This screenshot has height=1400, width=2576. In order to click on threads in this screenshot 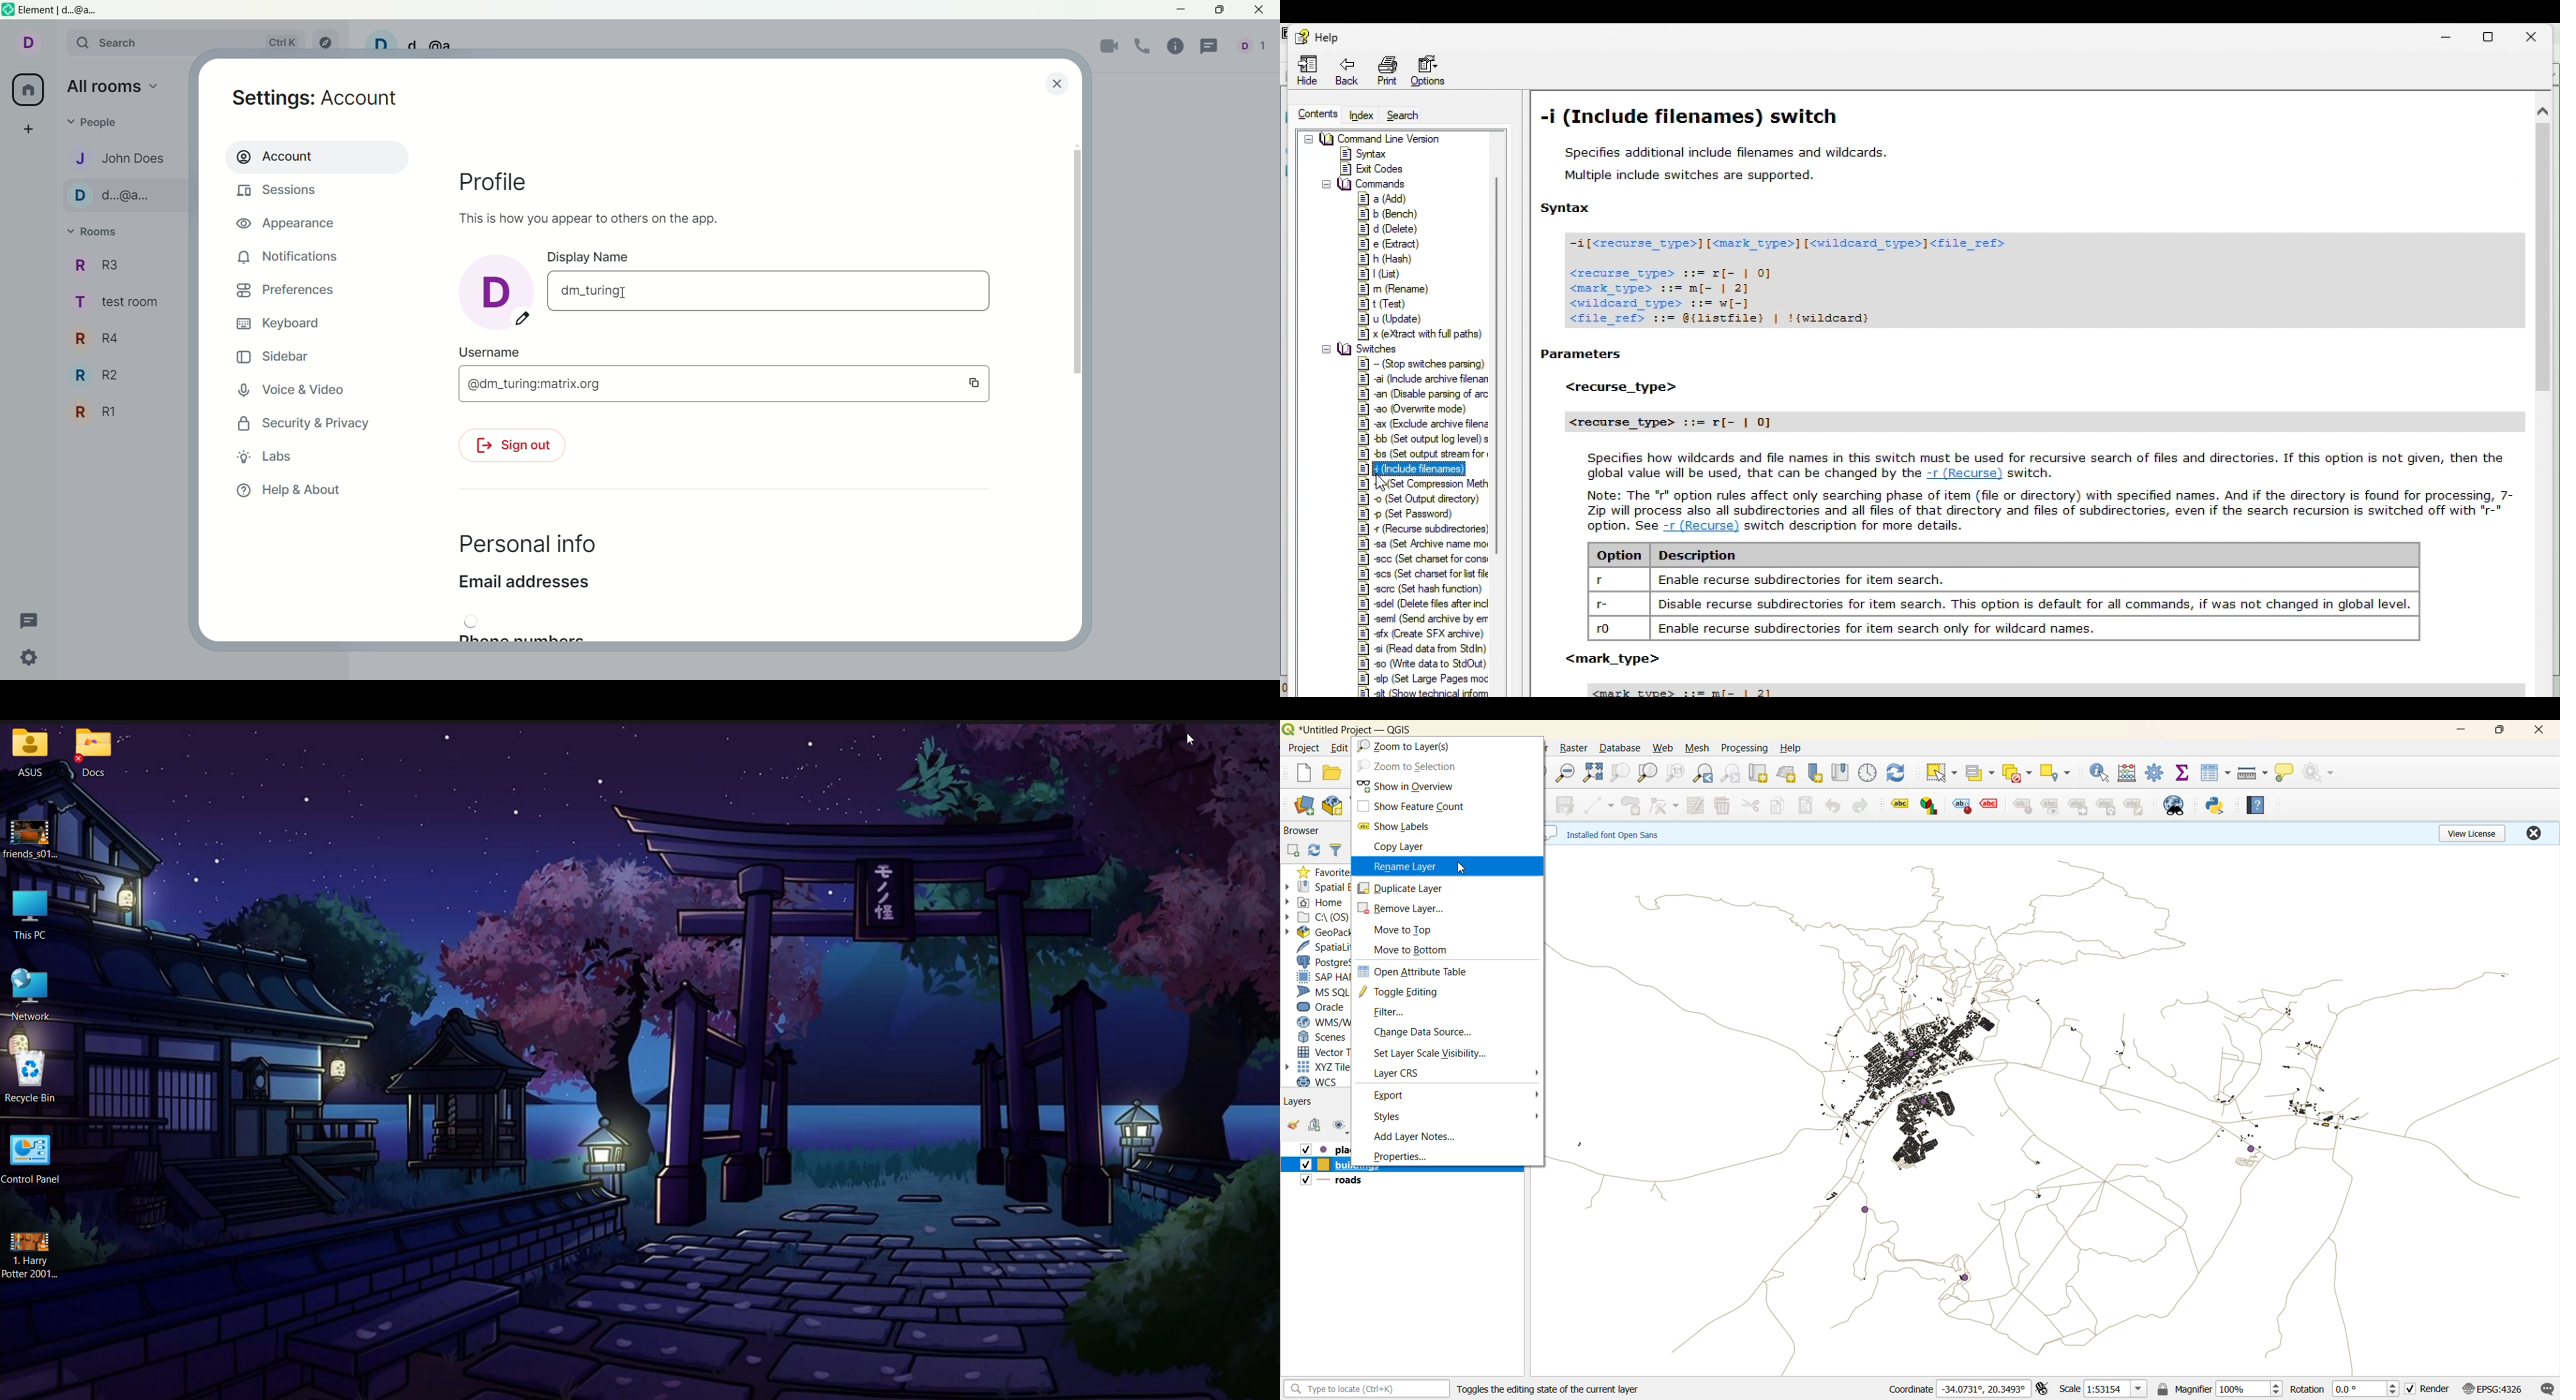, I will do `click(29, 618)`.